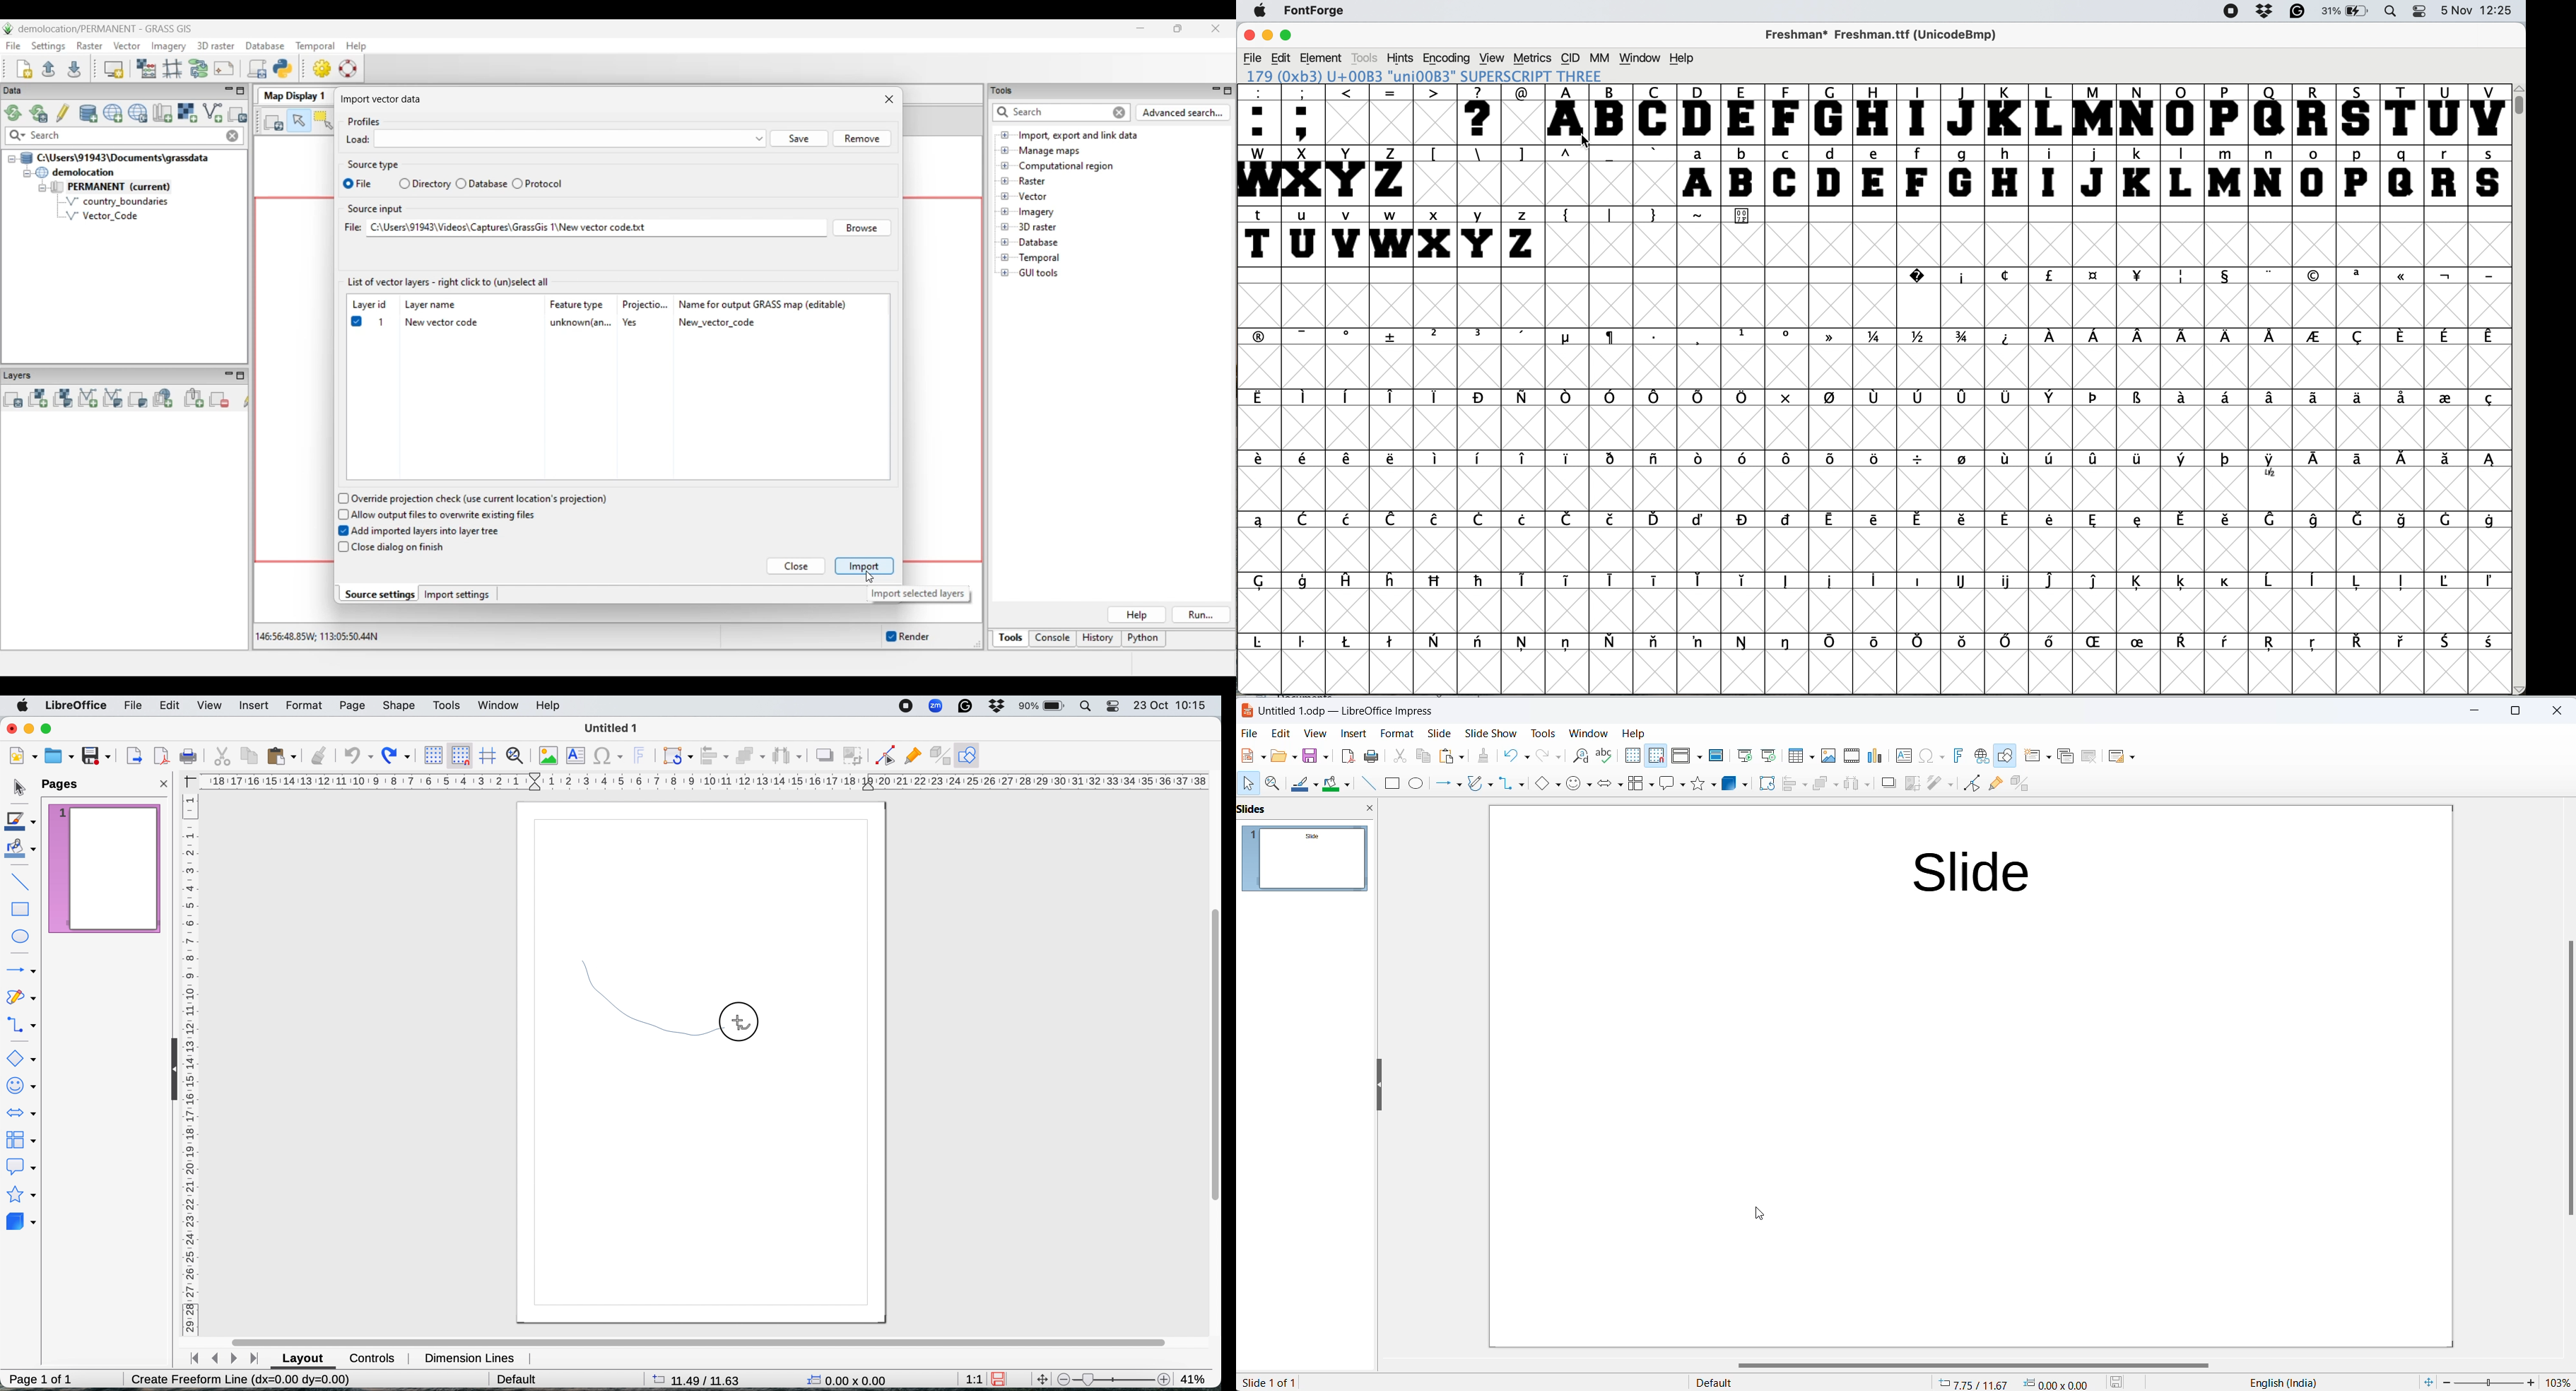 This screenshot has height=1400, width=2576. I want to click on T, so click(2401, 113).